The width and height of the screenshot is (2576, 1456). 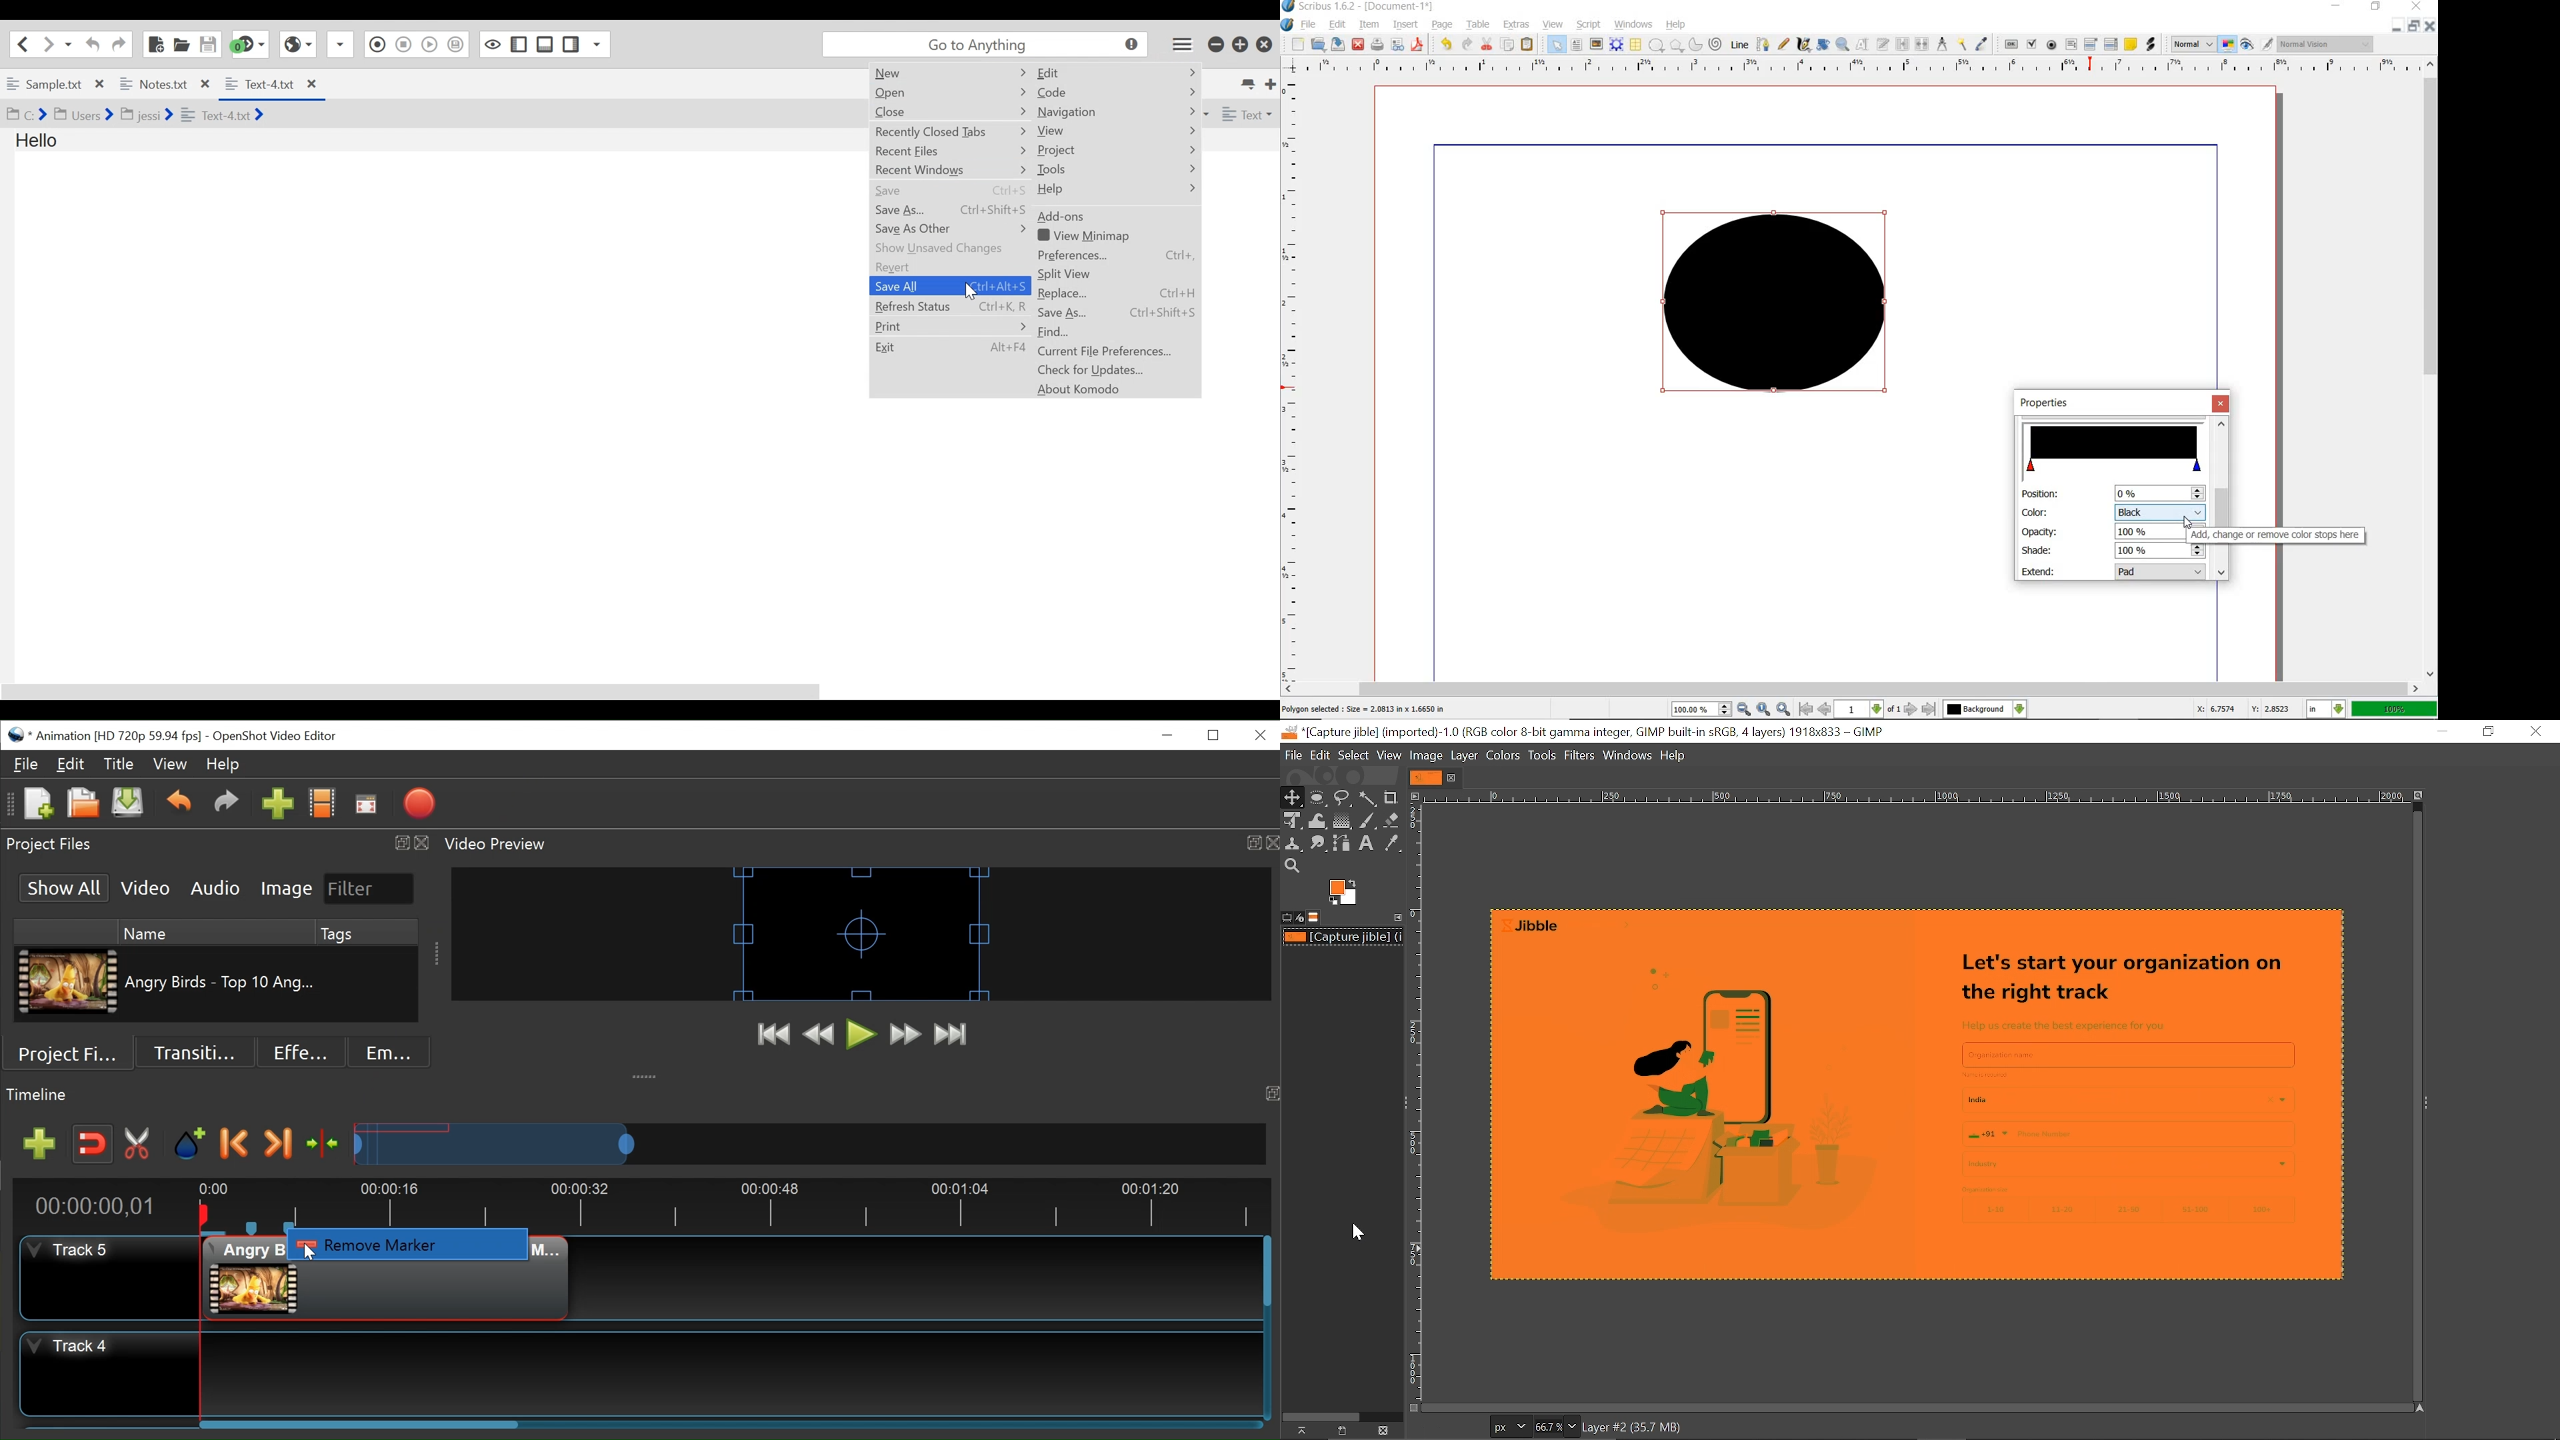 I want to click on Project Files Panel, so click(x=215, y=844).